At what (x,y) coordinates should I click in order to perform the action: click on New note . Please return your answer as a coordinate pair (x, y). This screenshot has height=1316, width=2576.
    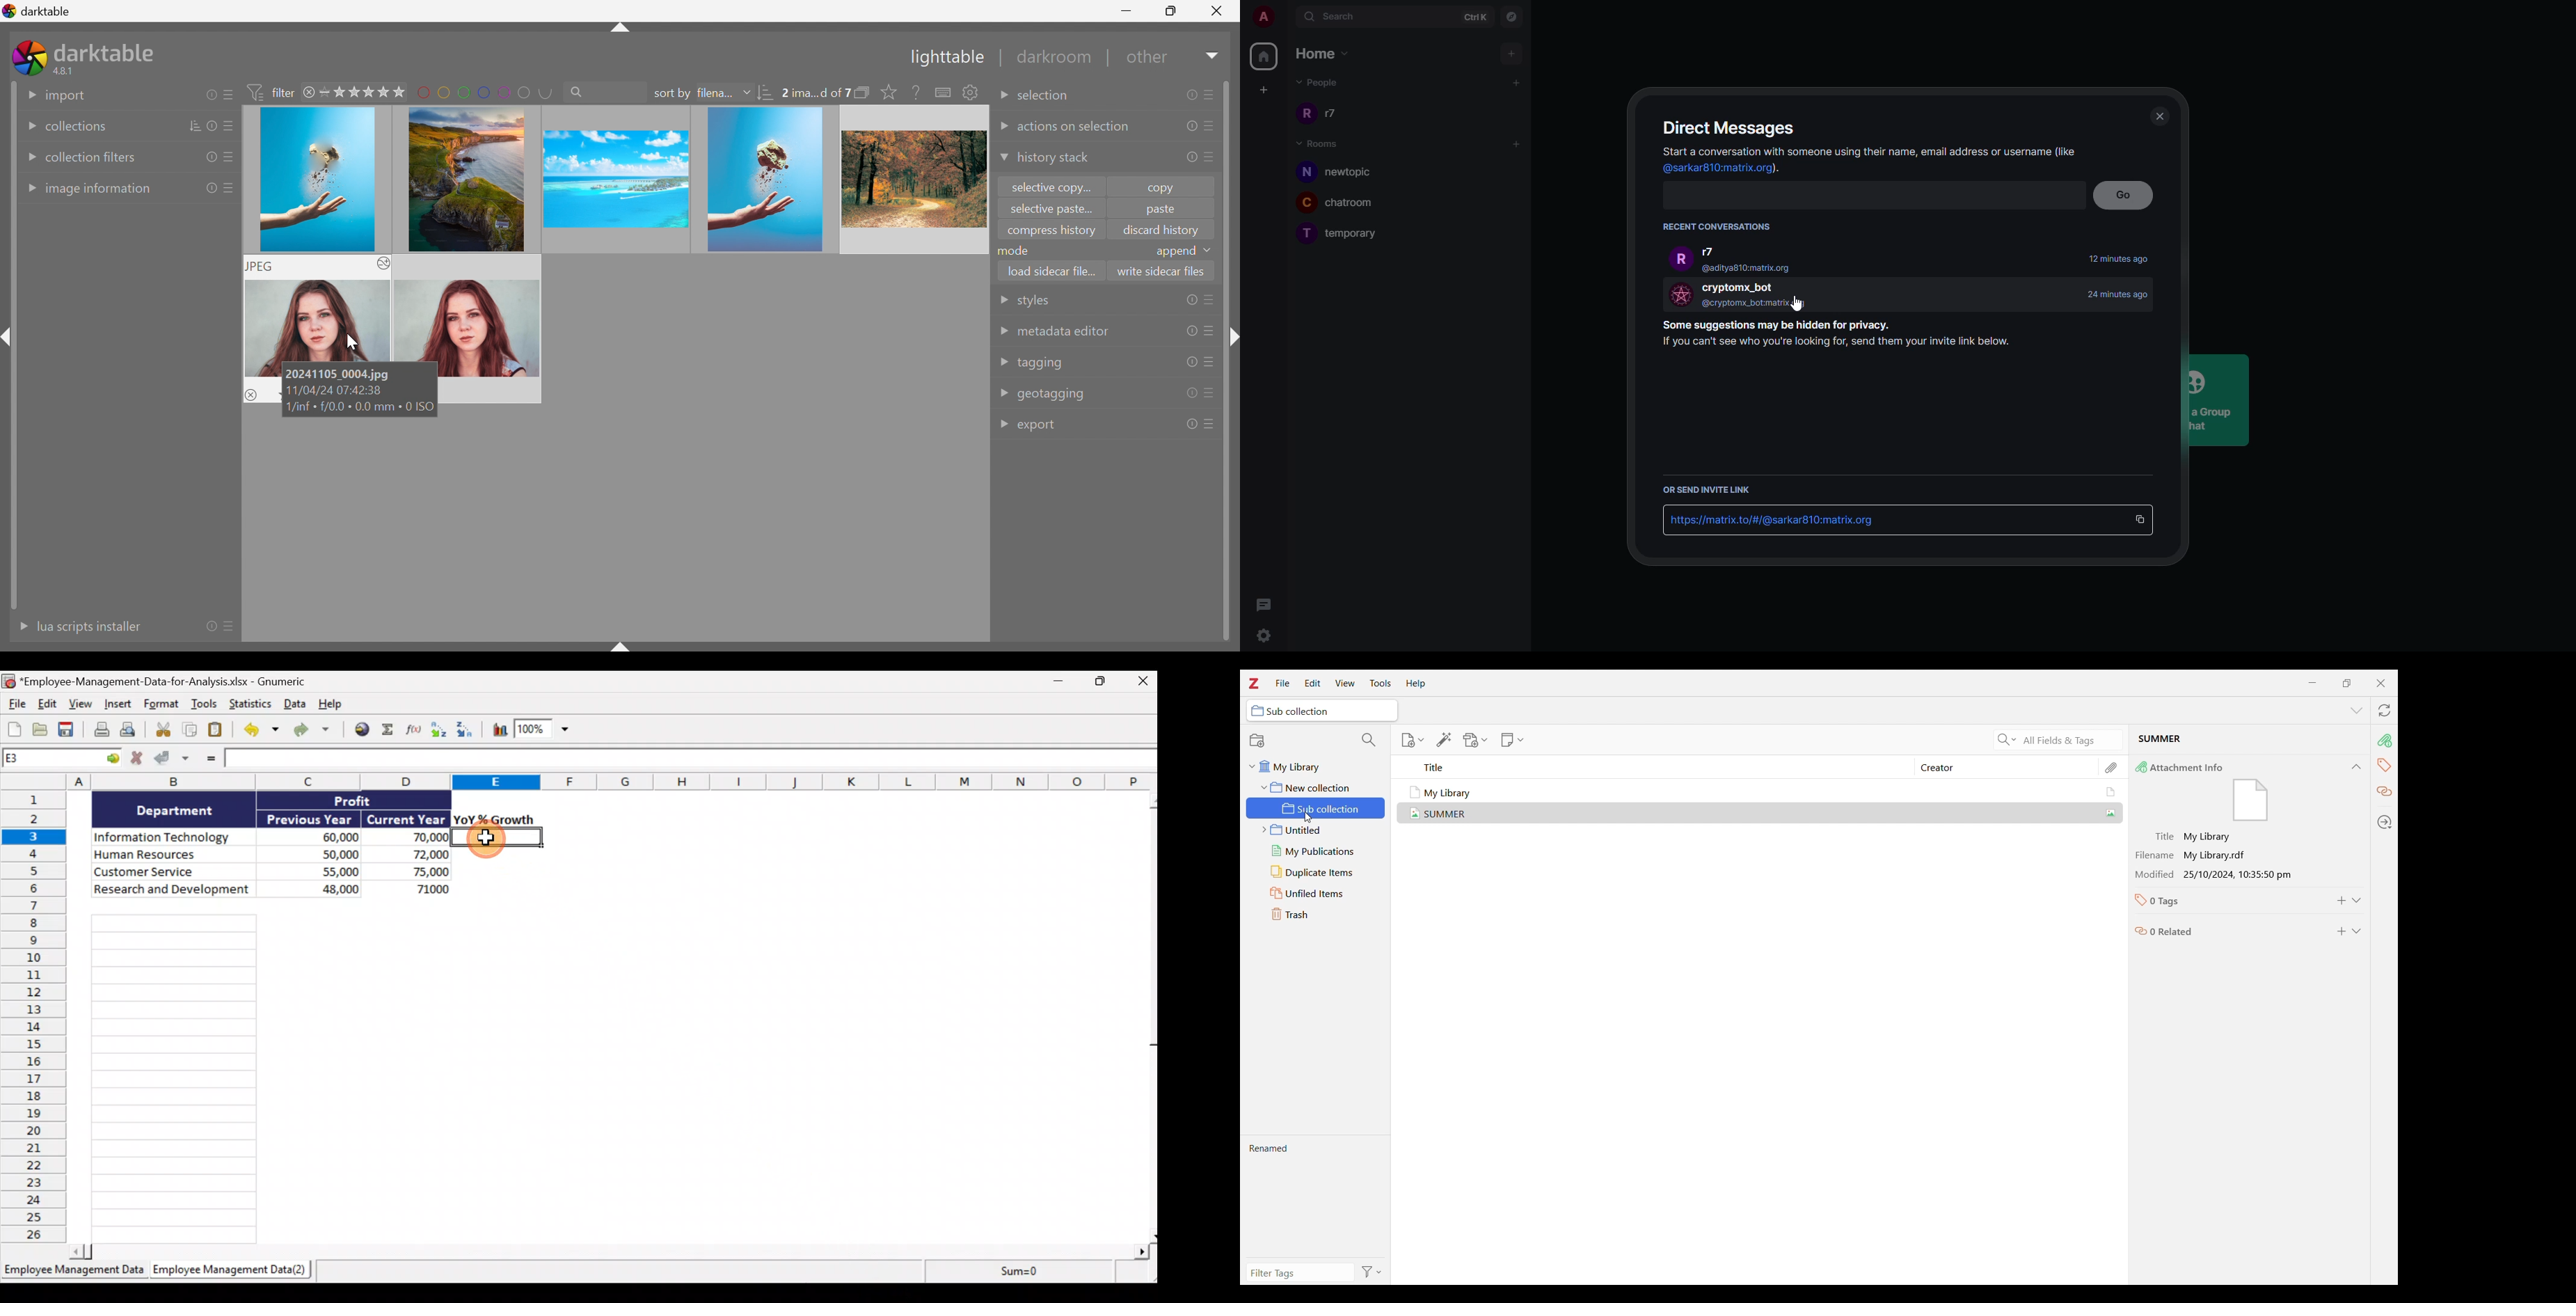
    Looking at the image, I should click on (1512, 740).